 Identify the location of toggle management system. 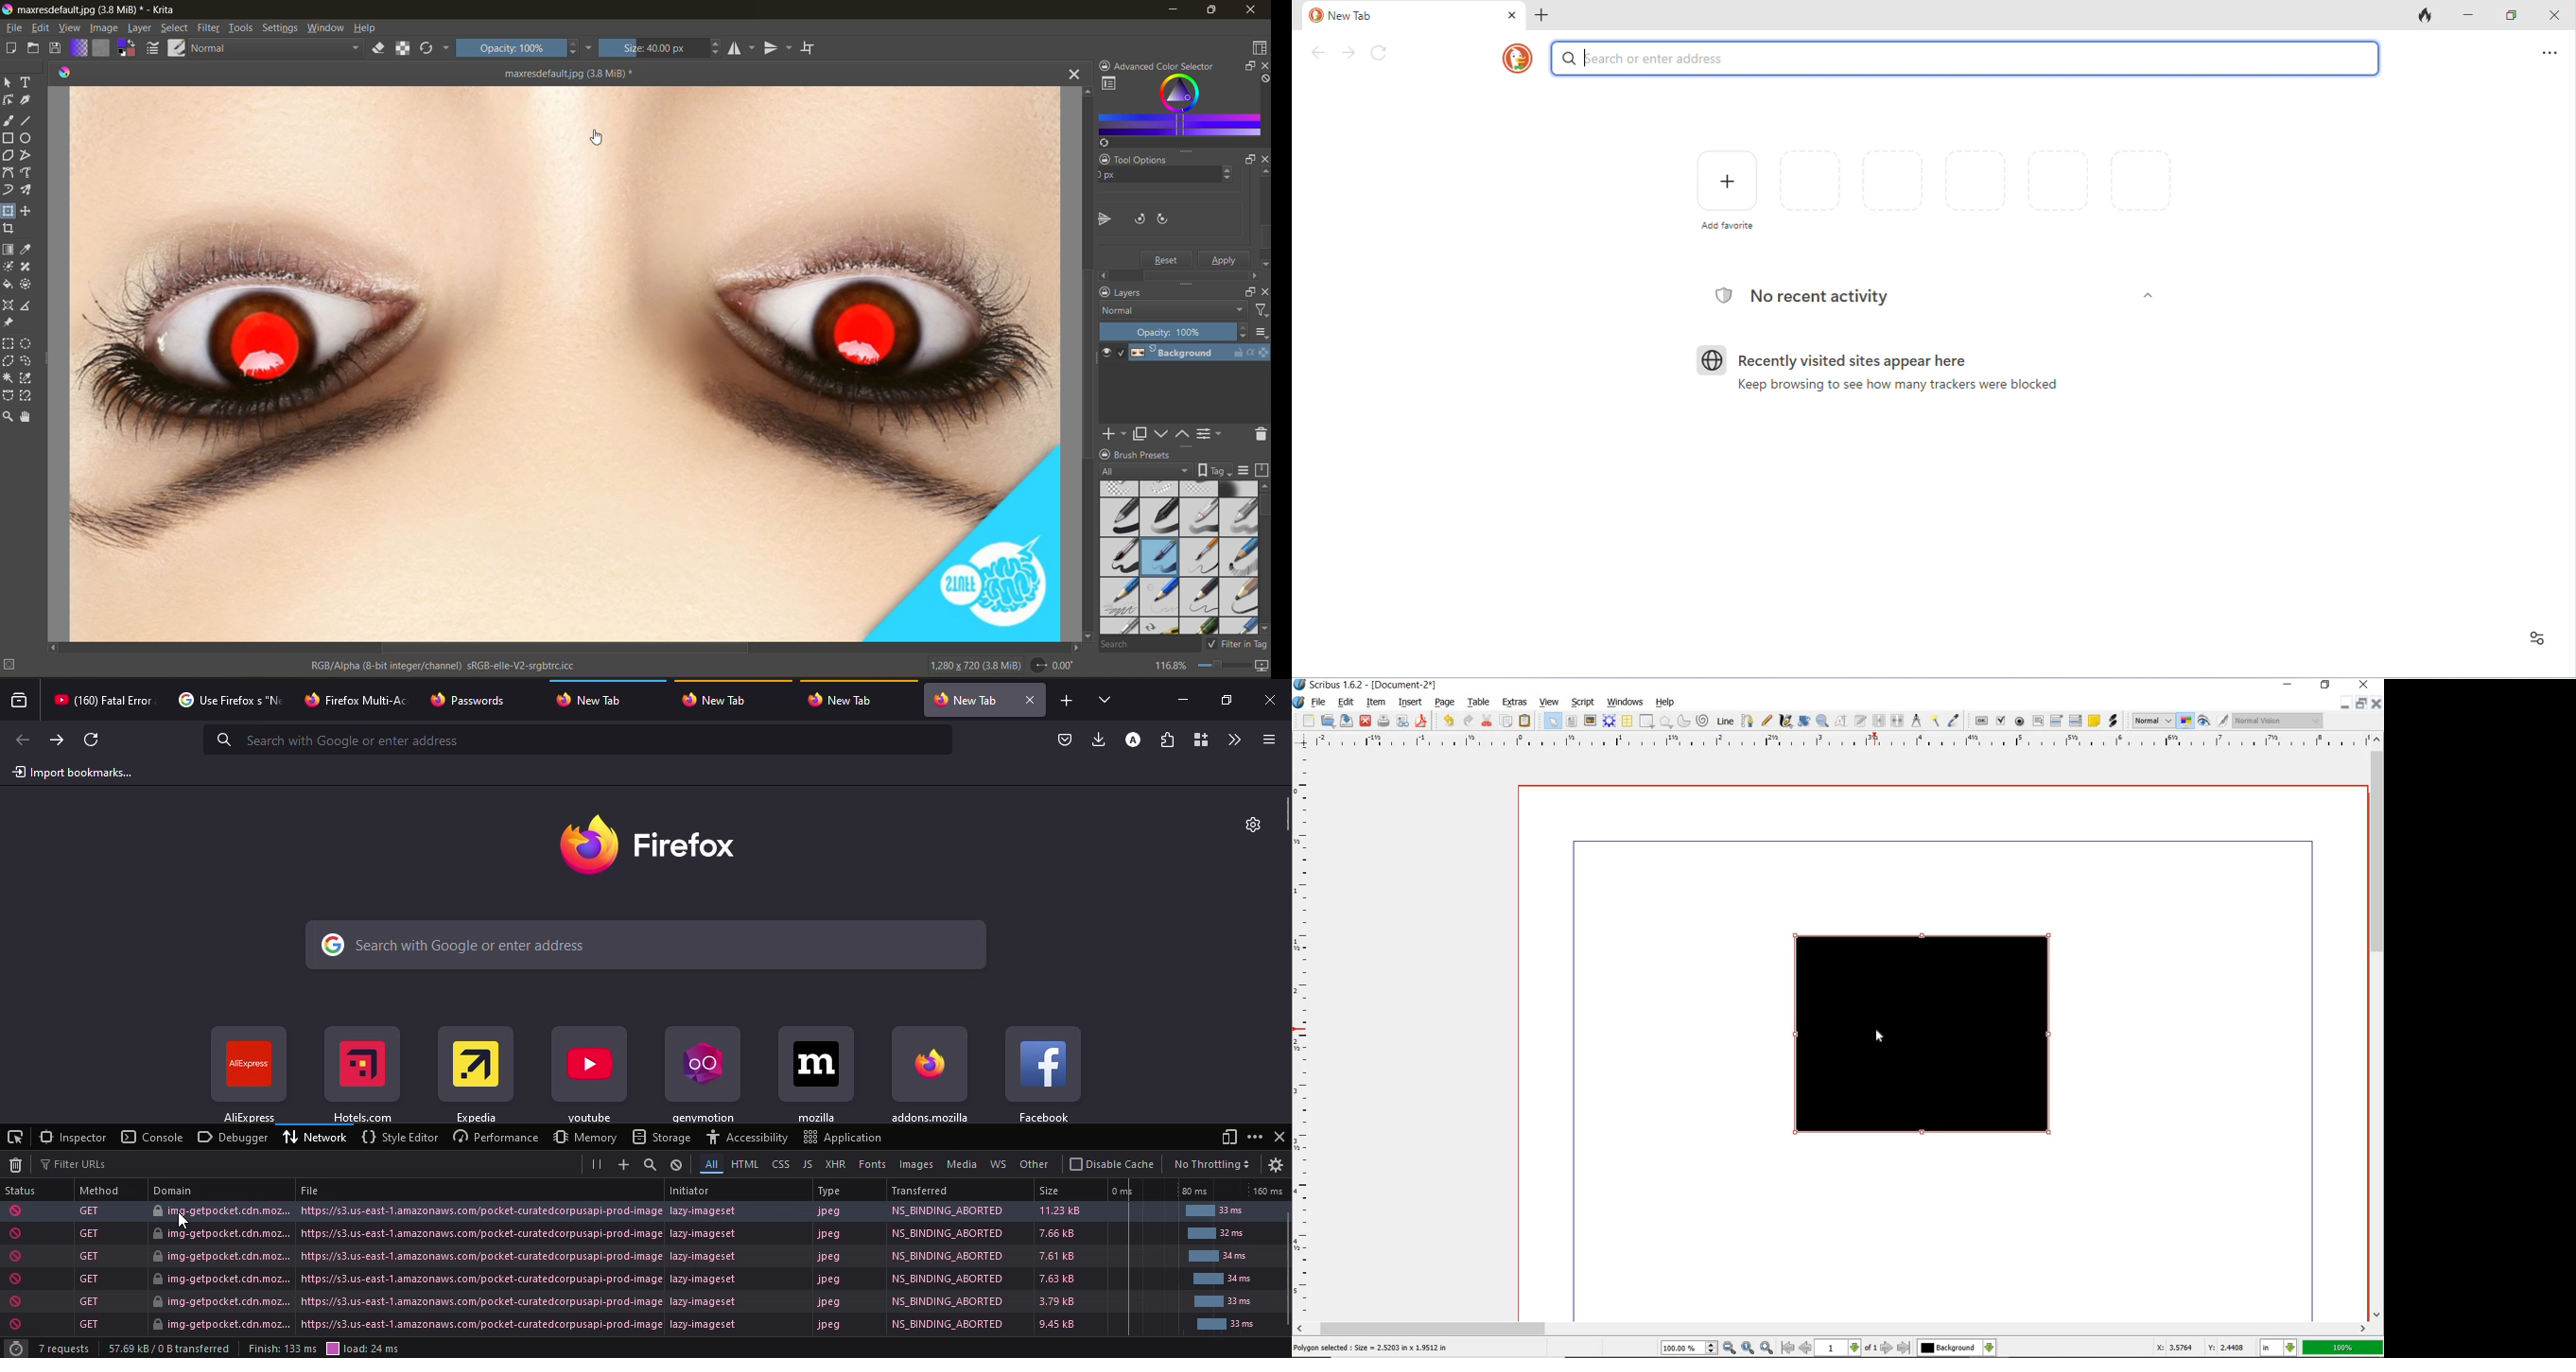
(2186, 722).